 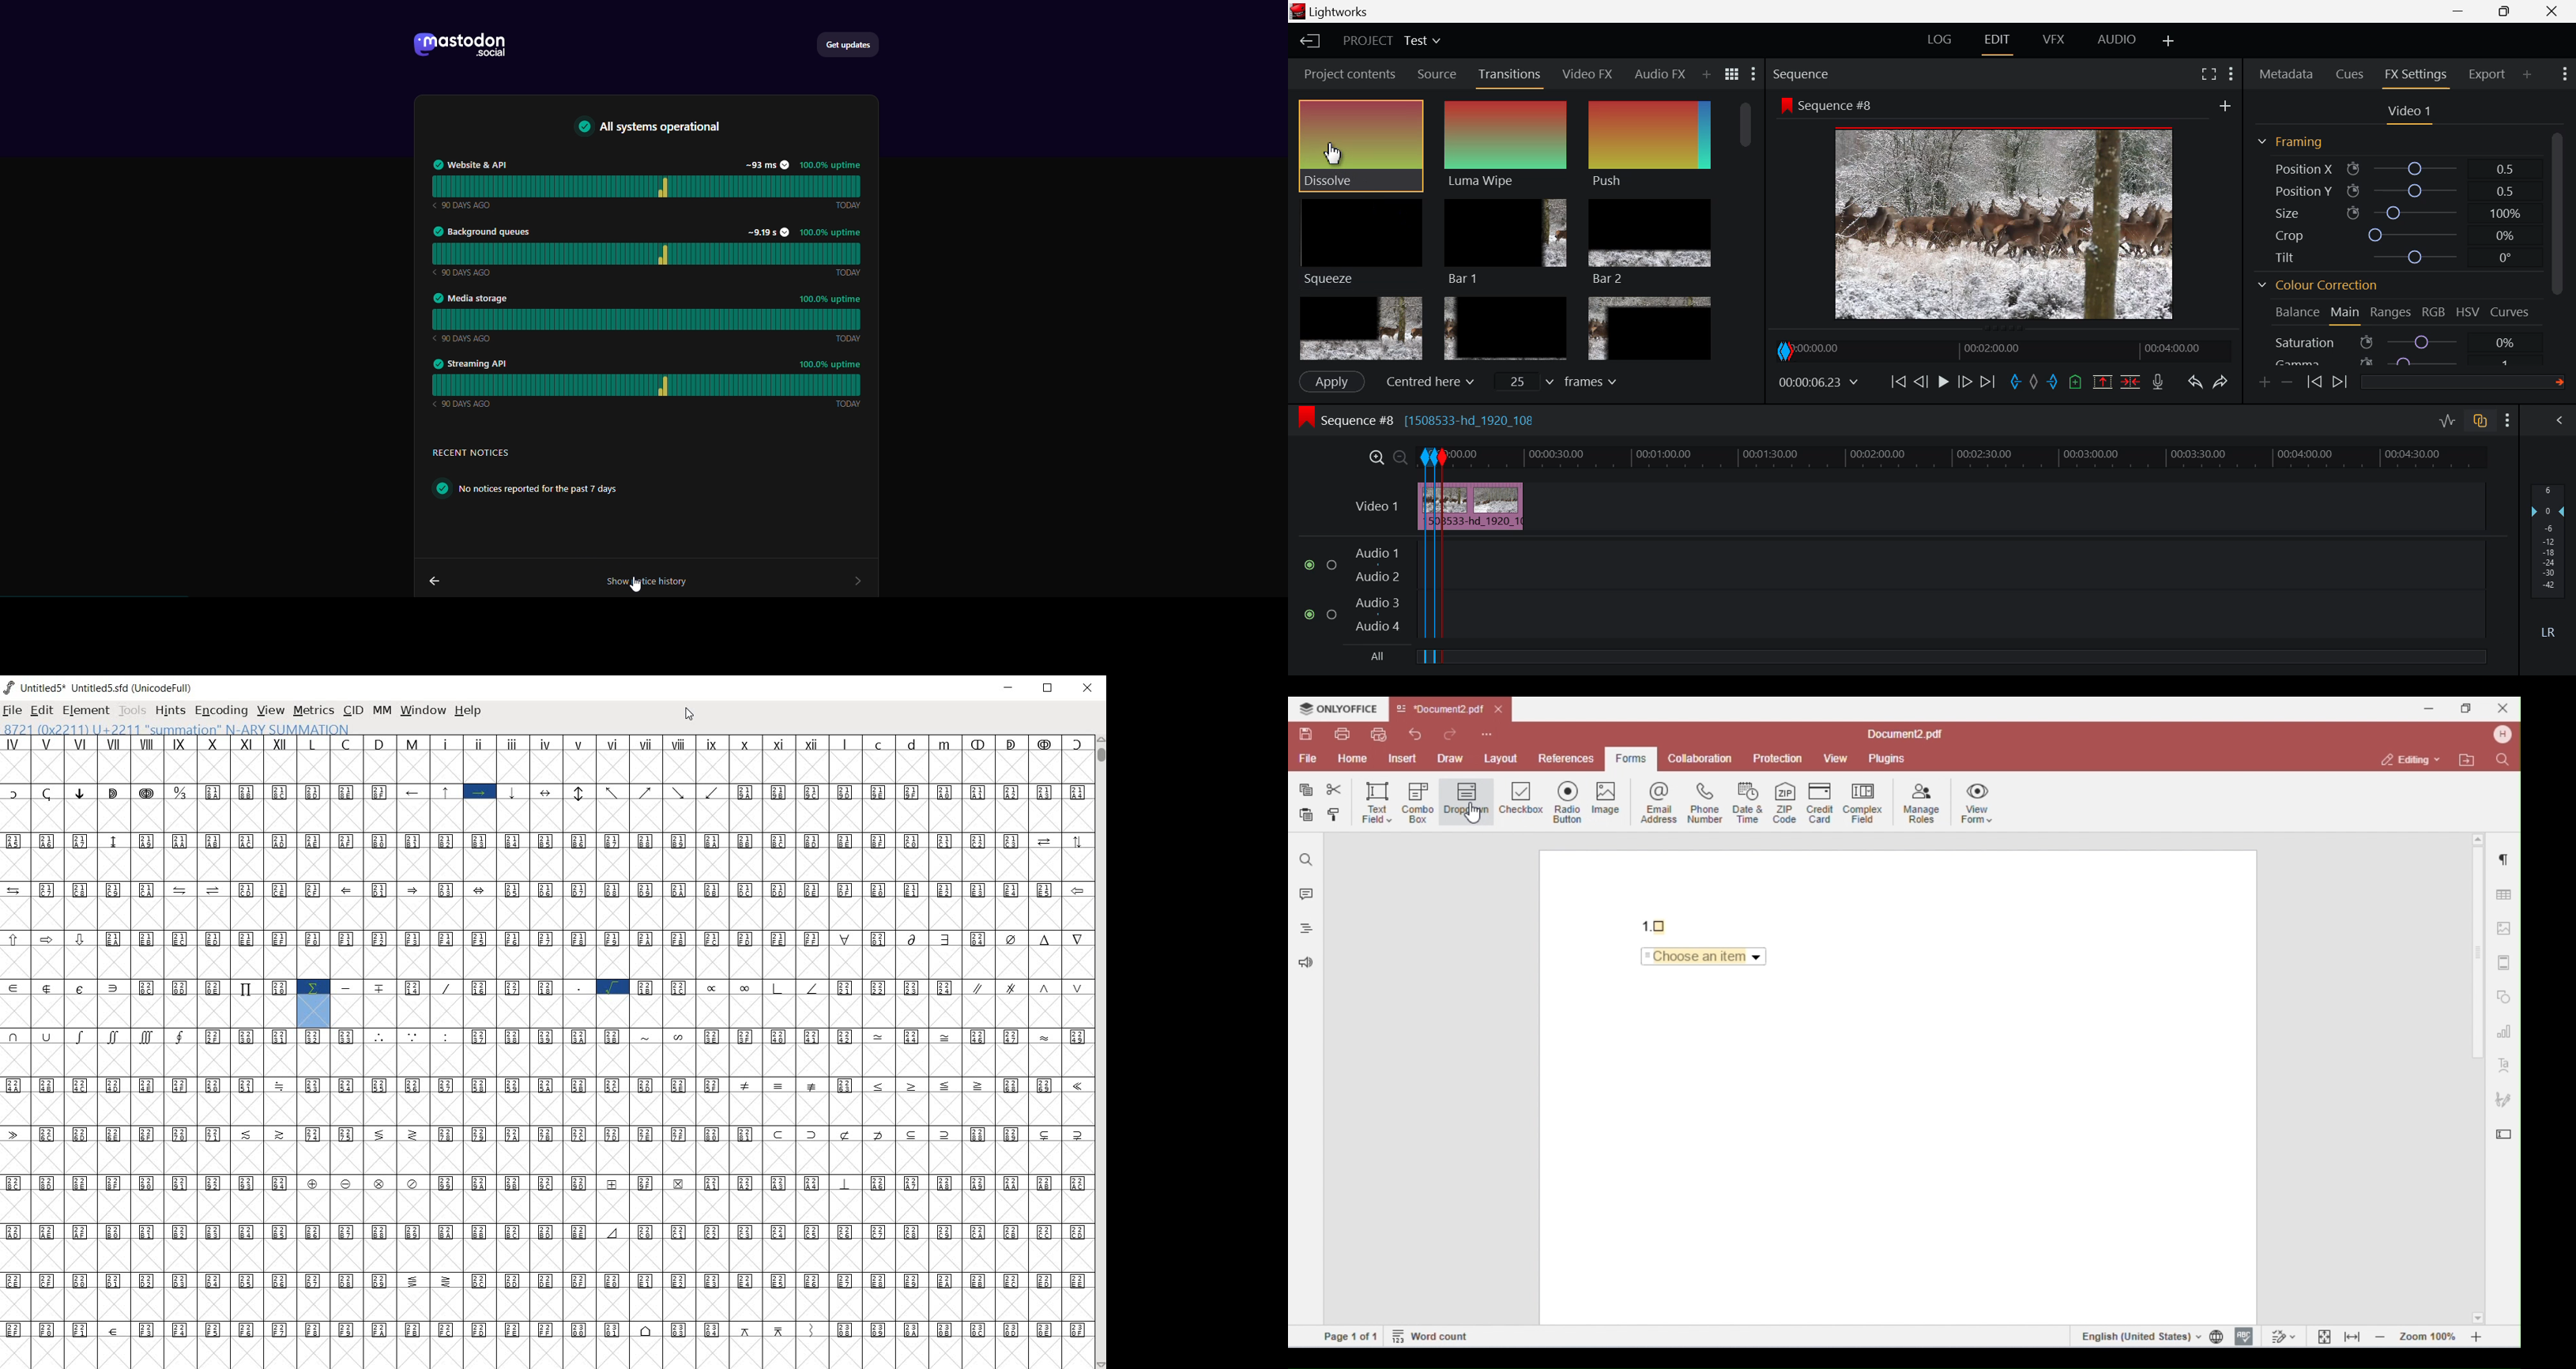 I want to click on Balance, so click(x=2298, y=313).